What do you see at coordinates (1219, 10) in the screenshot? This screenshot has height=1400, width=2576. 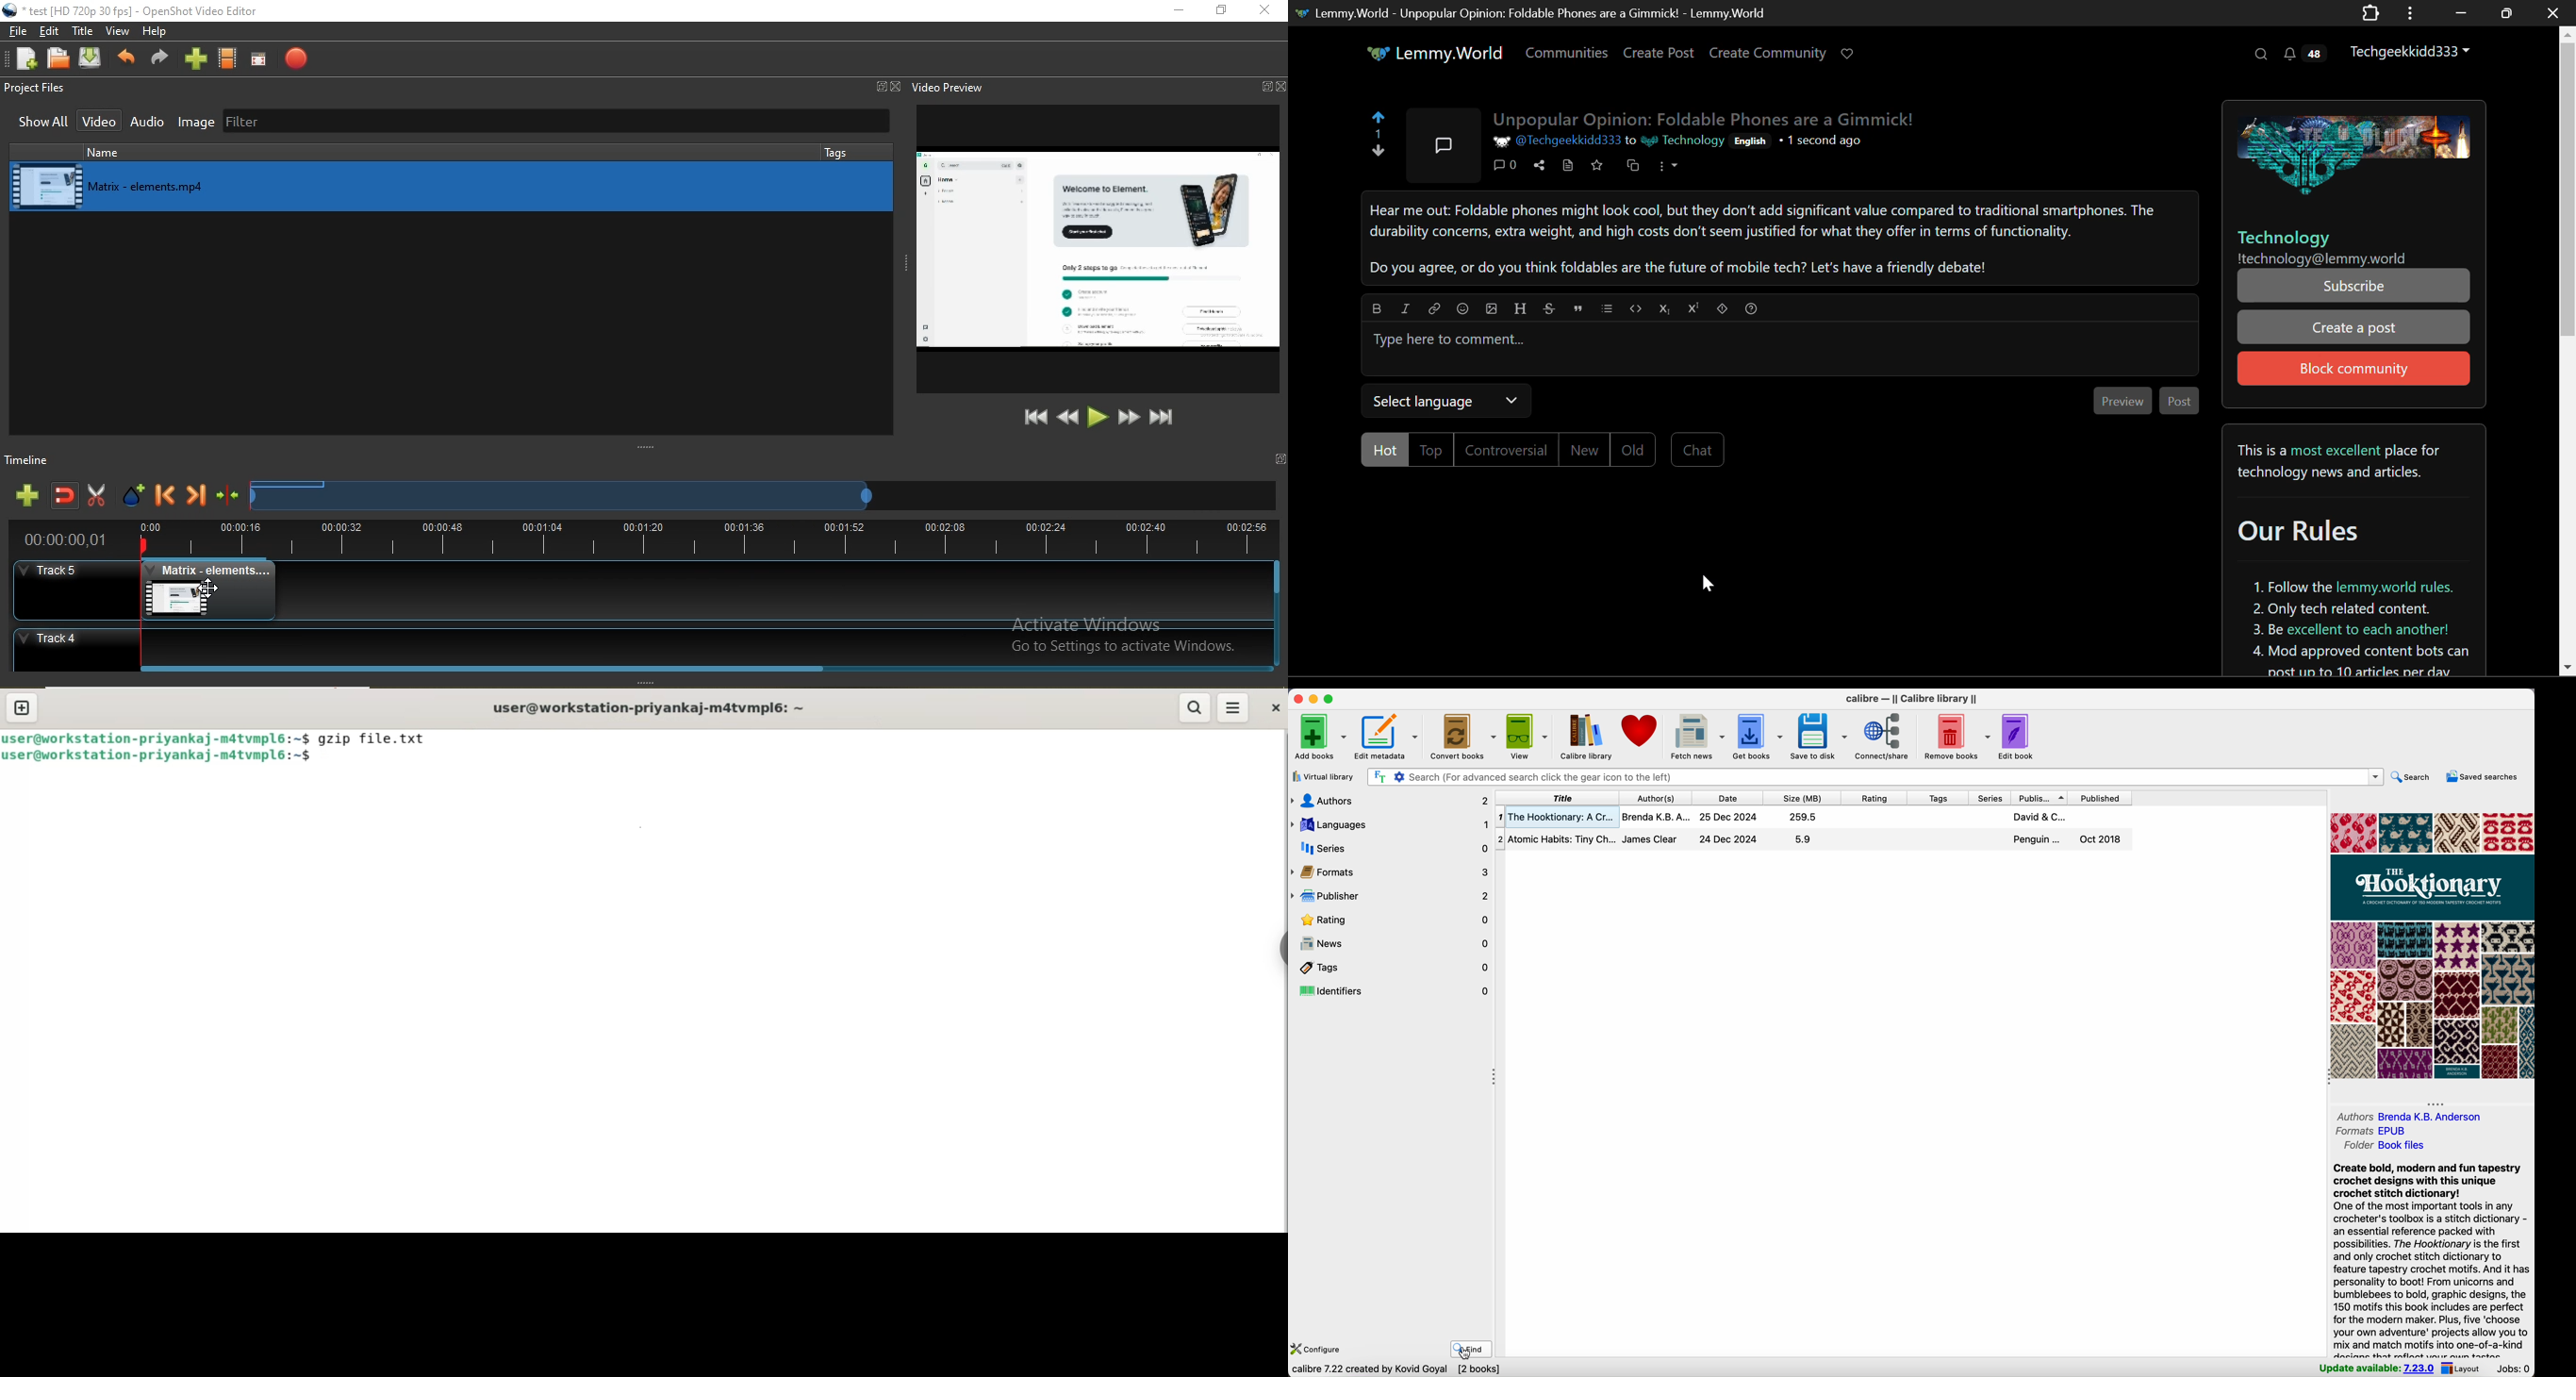 I see `Restore` at bounding box center [1219, 10].